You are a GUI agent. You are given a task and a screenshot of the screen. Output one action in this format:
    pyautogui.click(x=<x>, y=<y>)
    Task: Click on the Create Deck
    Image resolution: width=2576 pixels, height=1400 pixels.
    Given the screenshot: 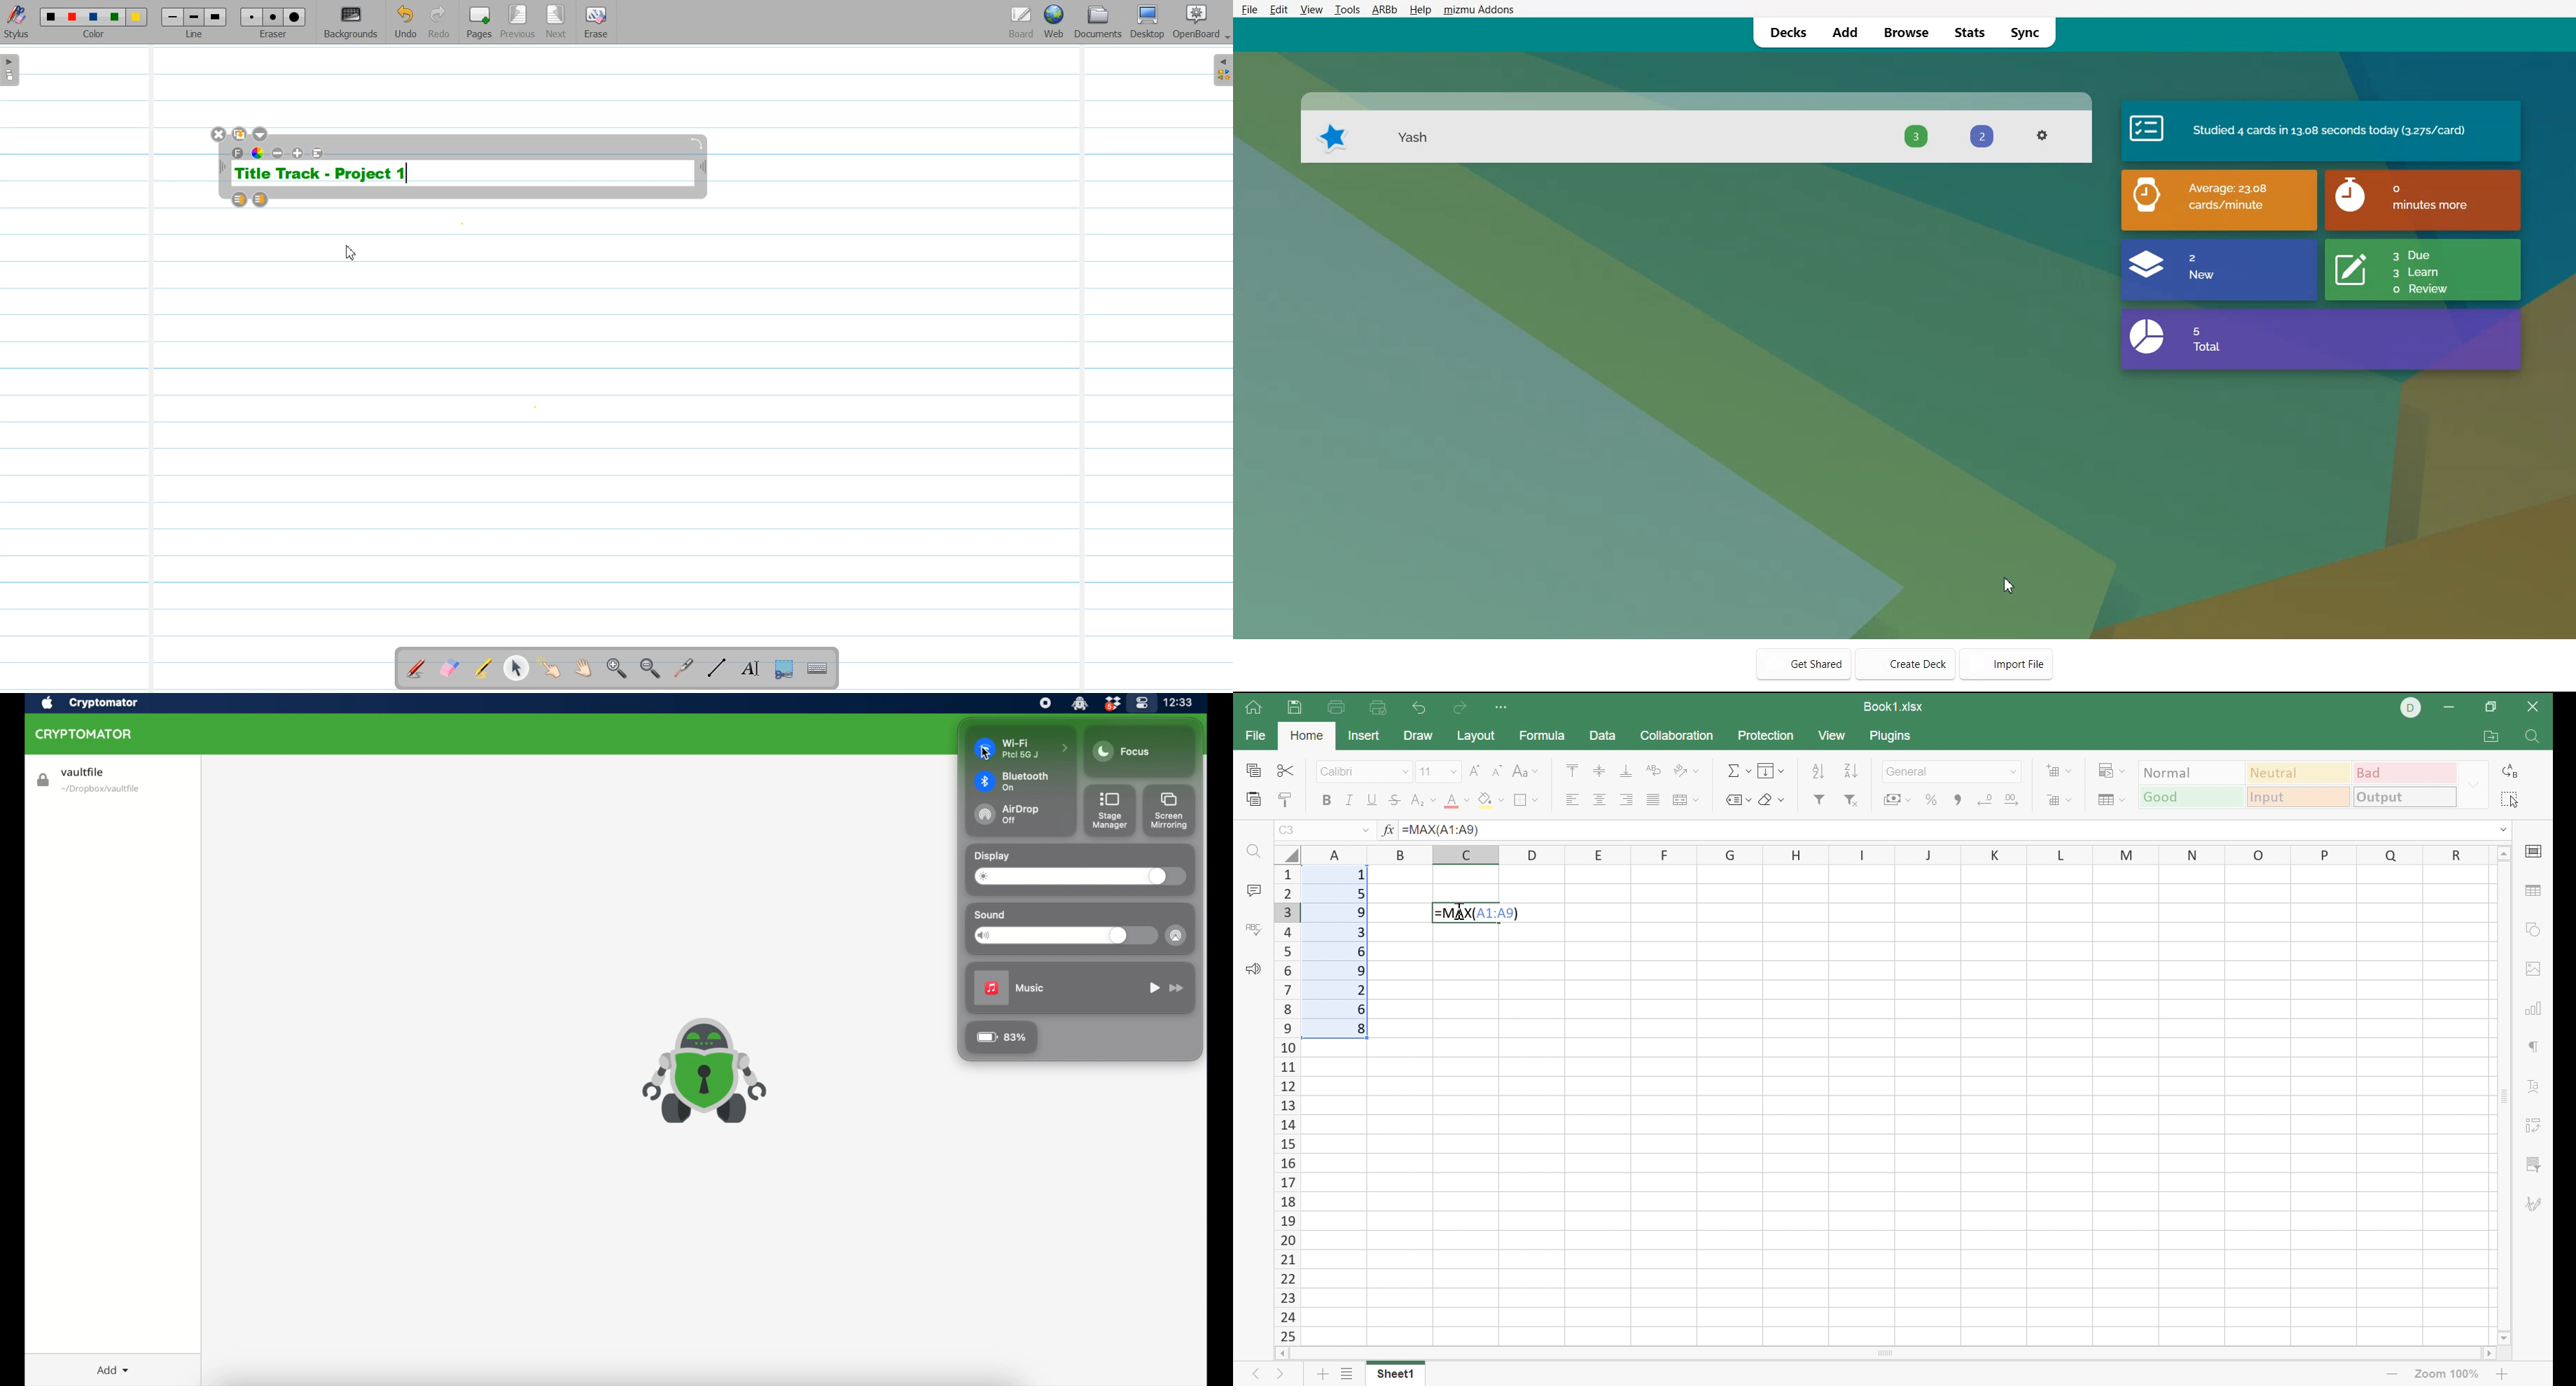 What is the action you would take?
    pyautogui.click(x=1906, y=663)
    